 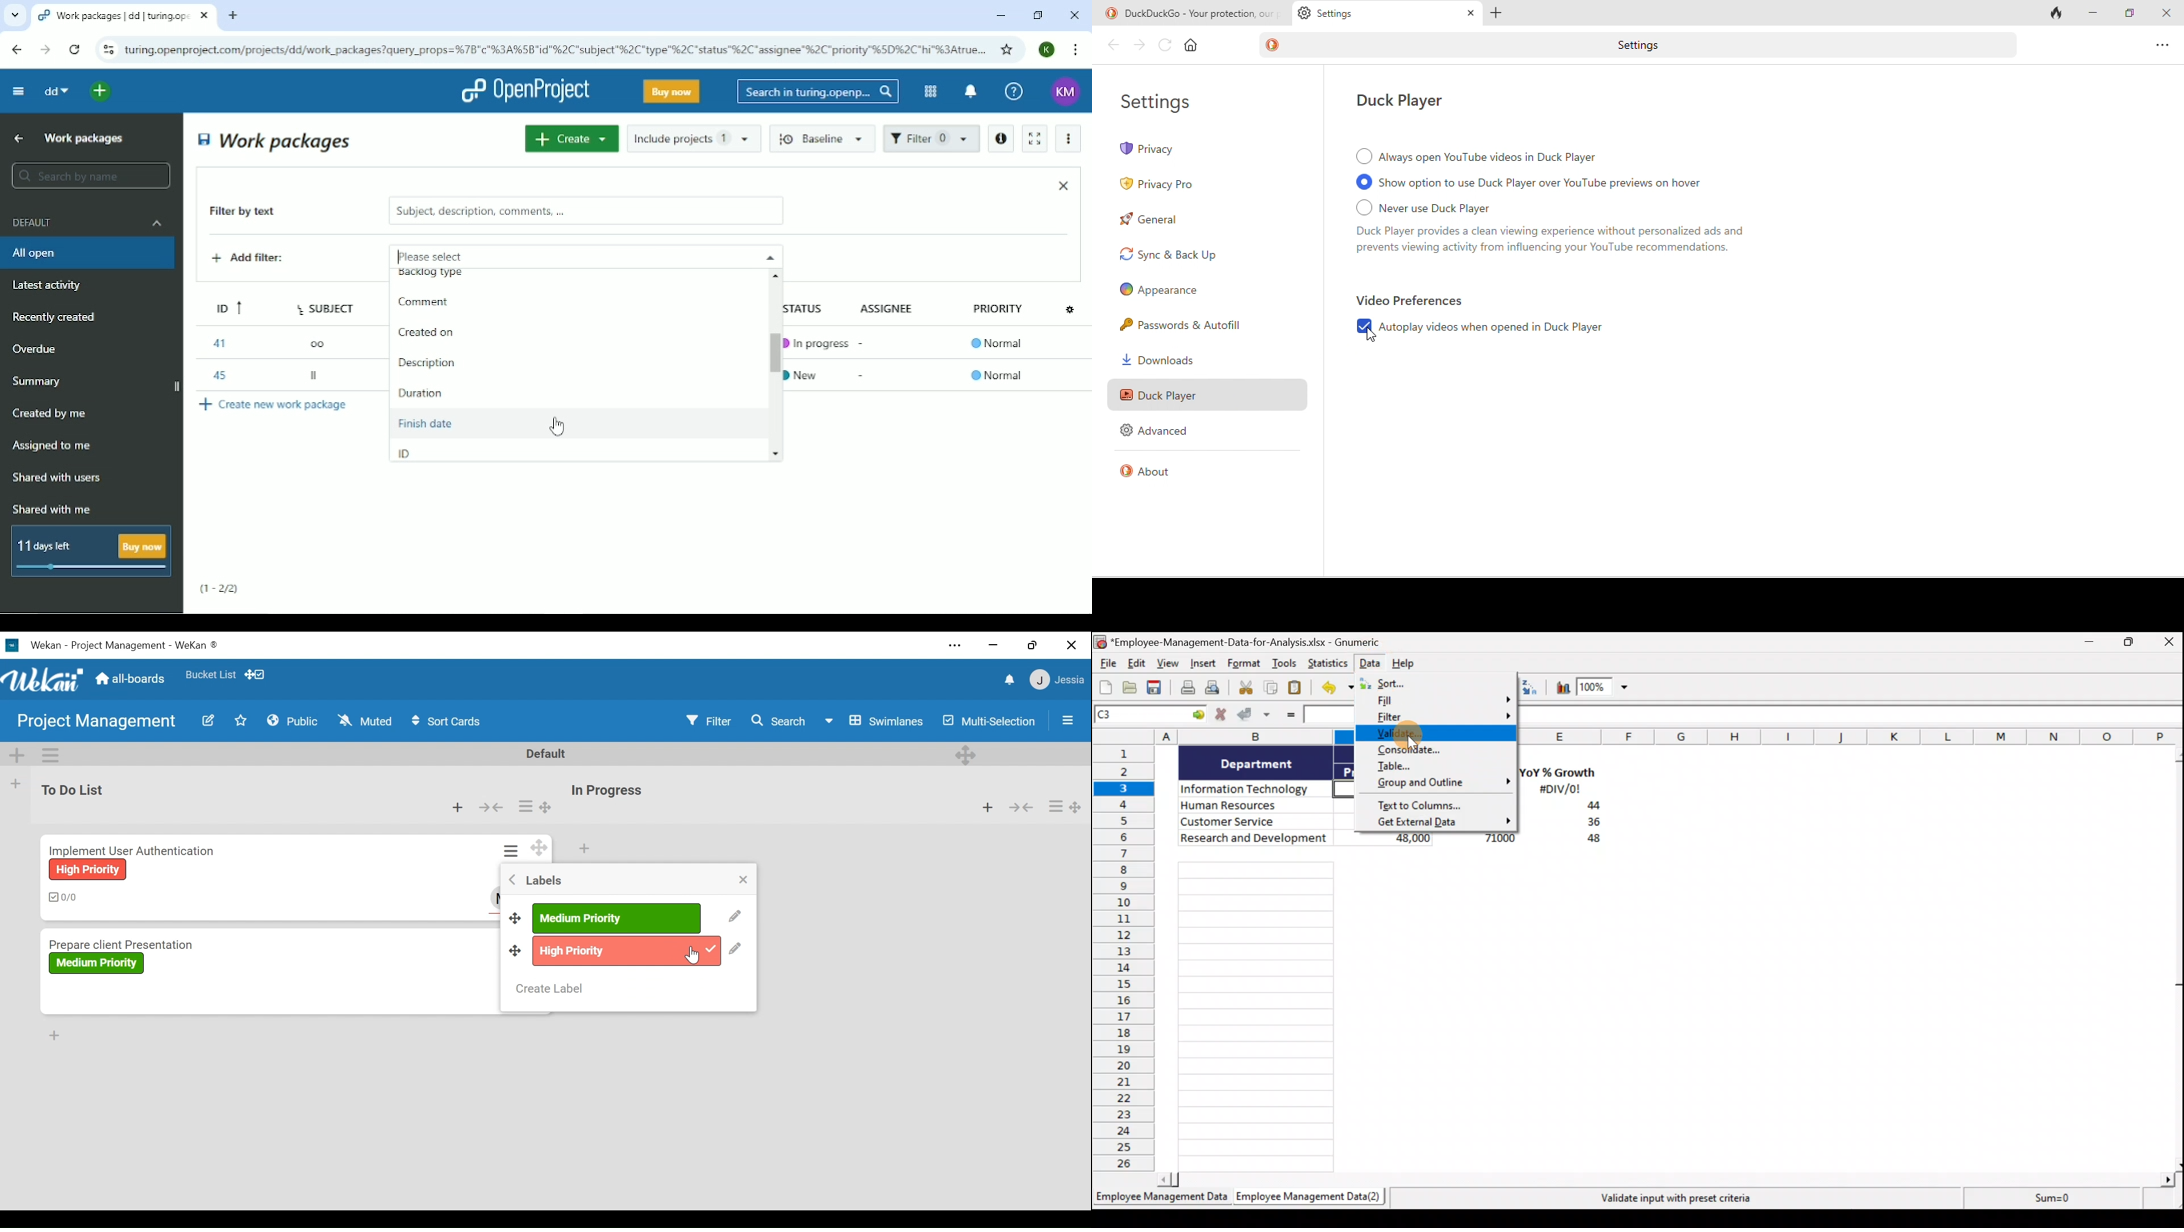 I want to click on Sort descending, so click(x=1530, y=687).